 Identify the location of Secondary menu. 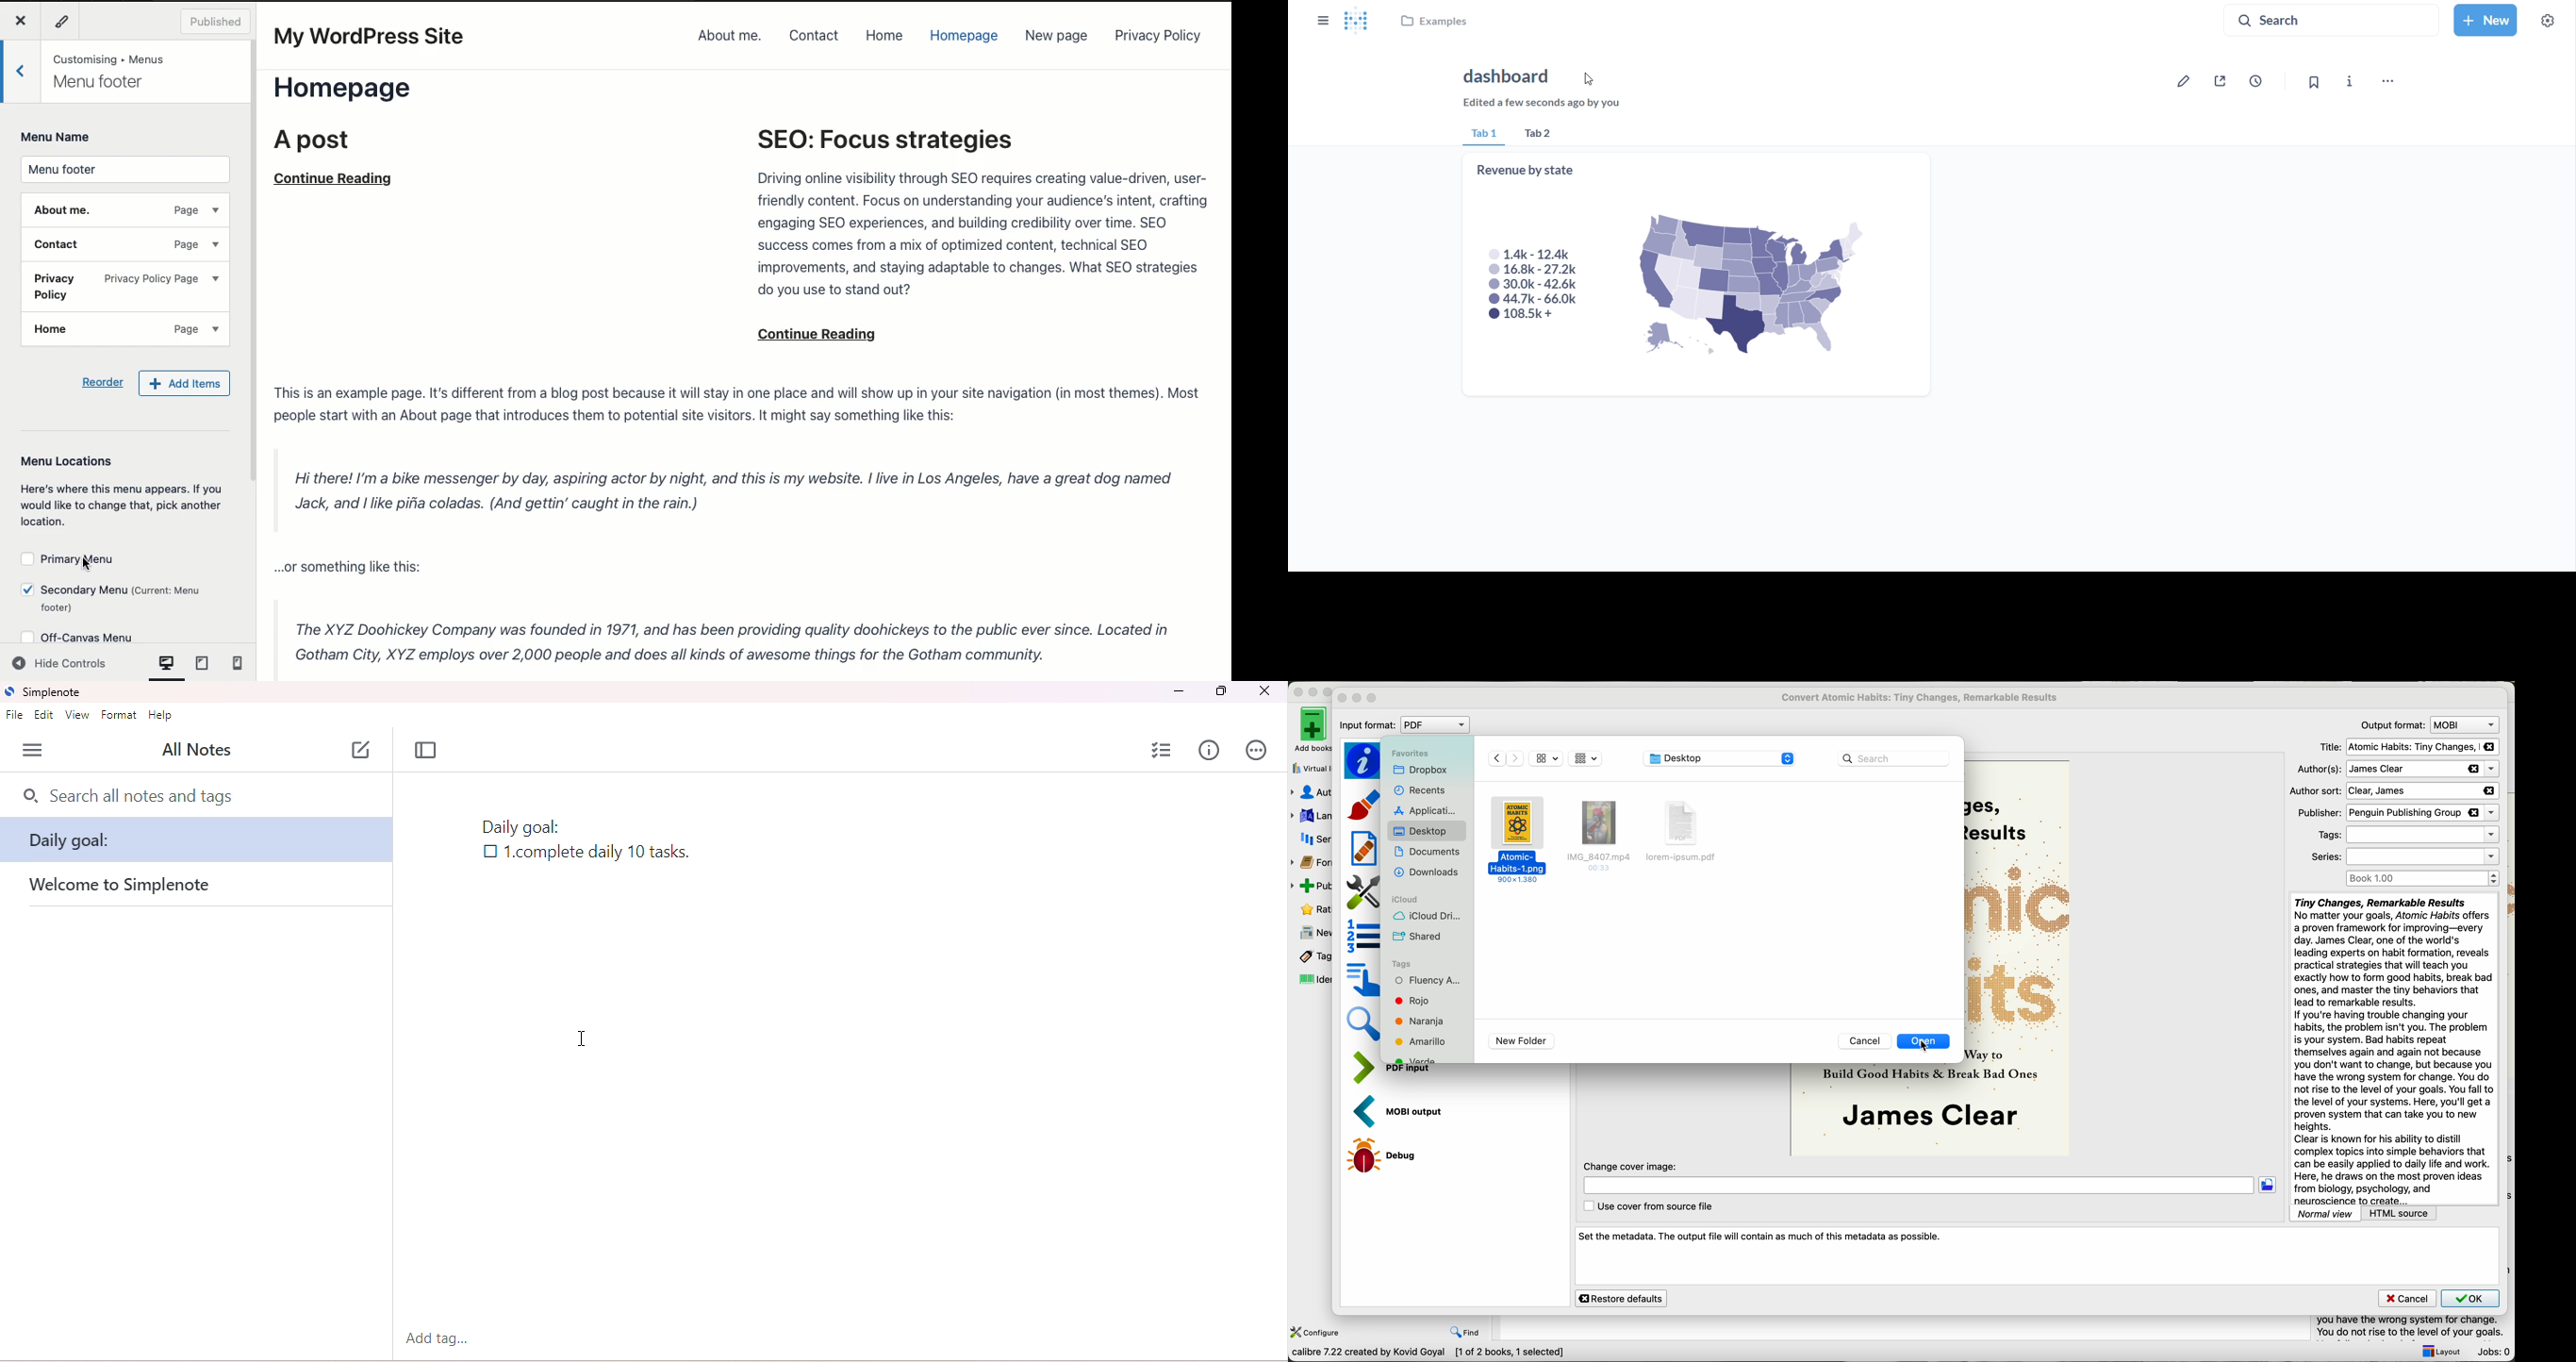
(113, 599).